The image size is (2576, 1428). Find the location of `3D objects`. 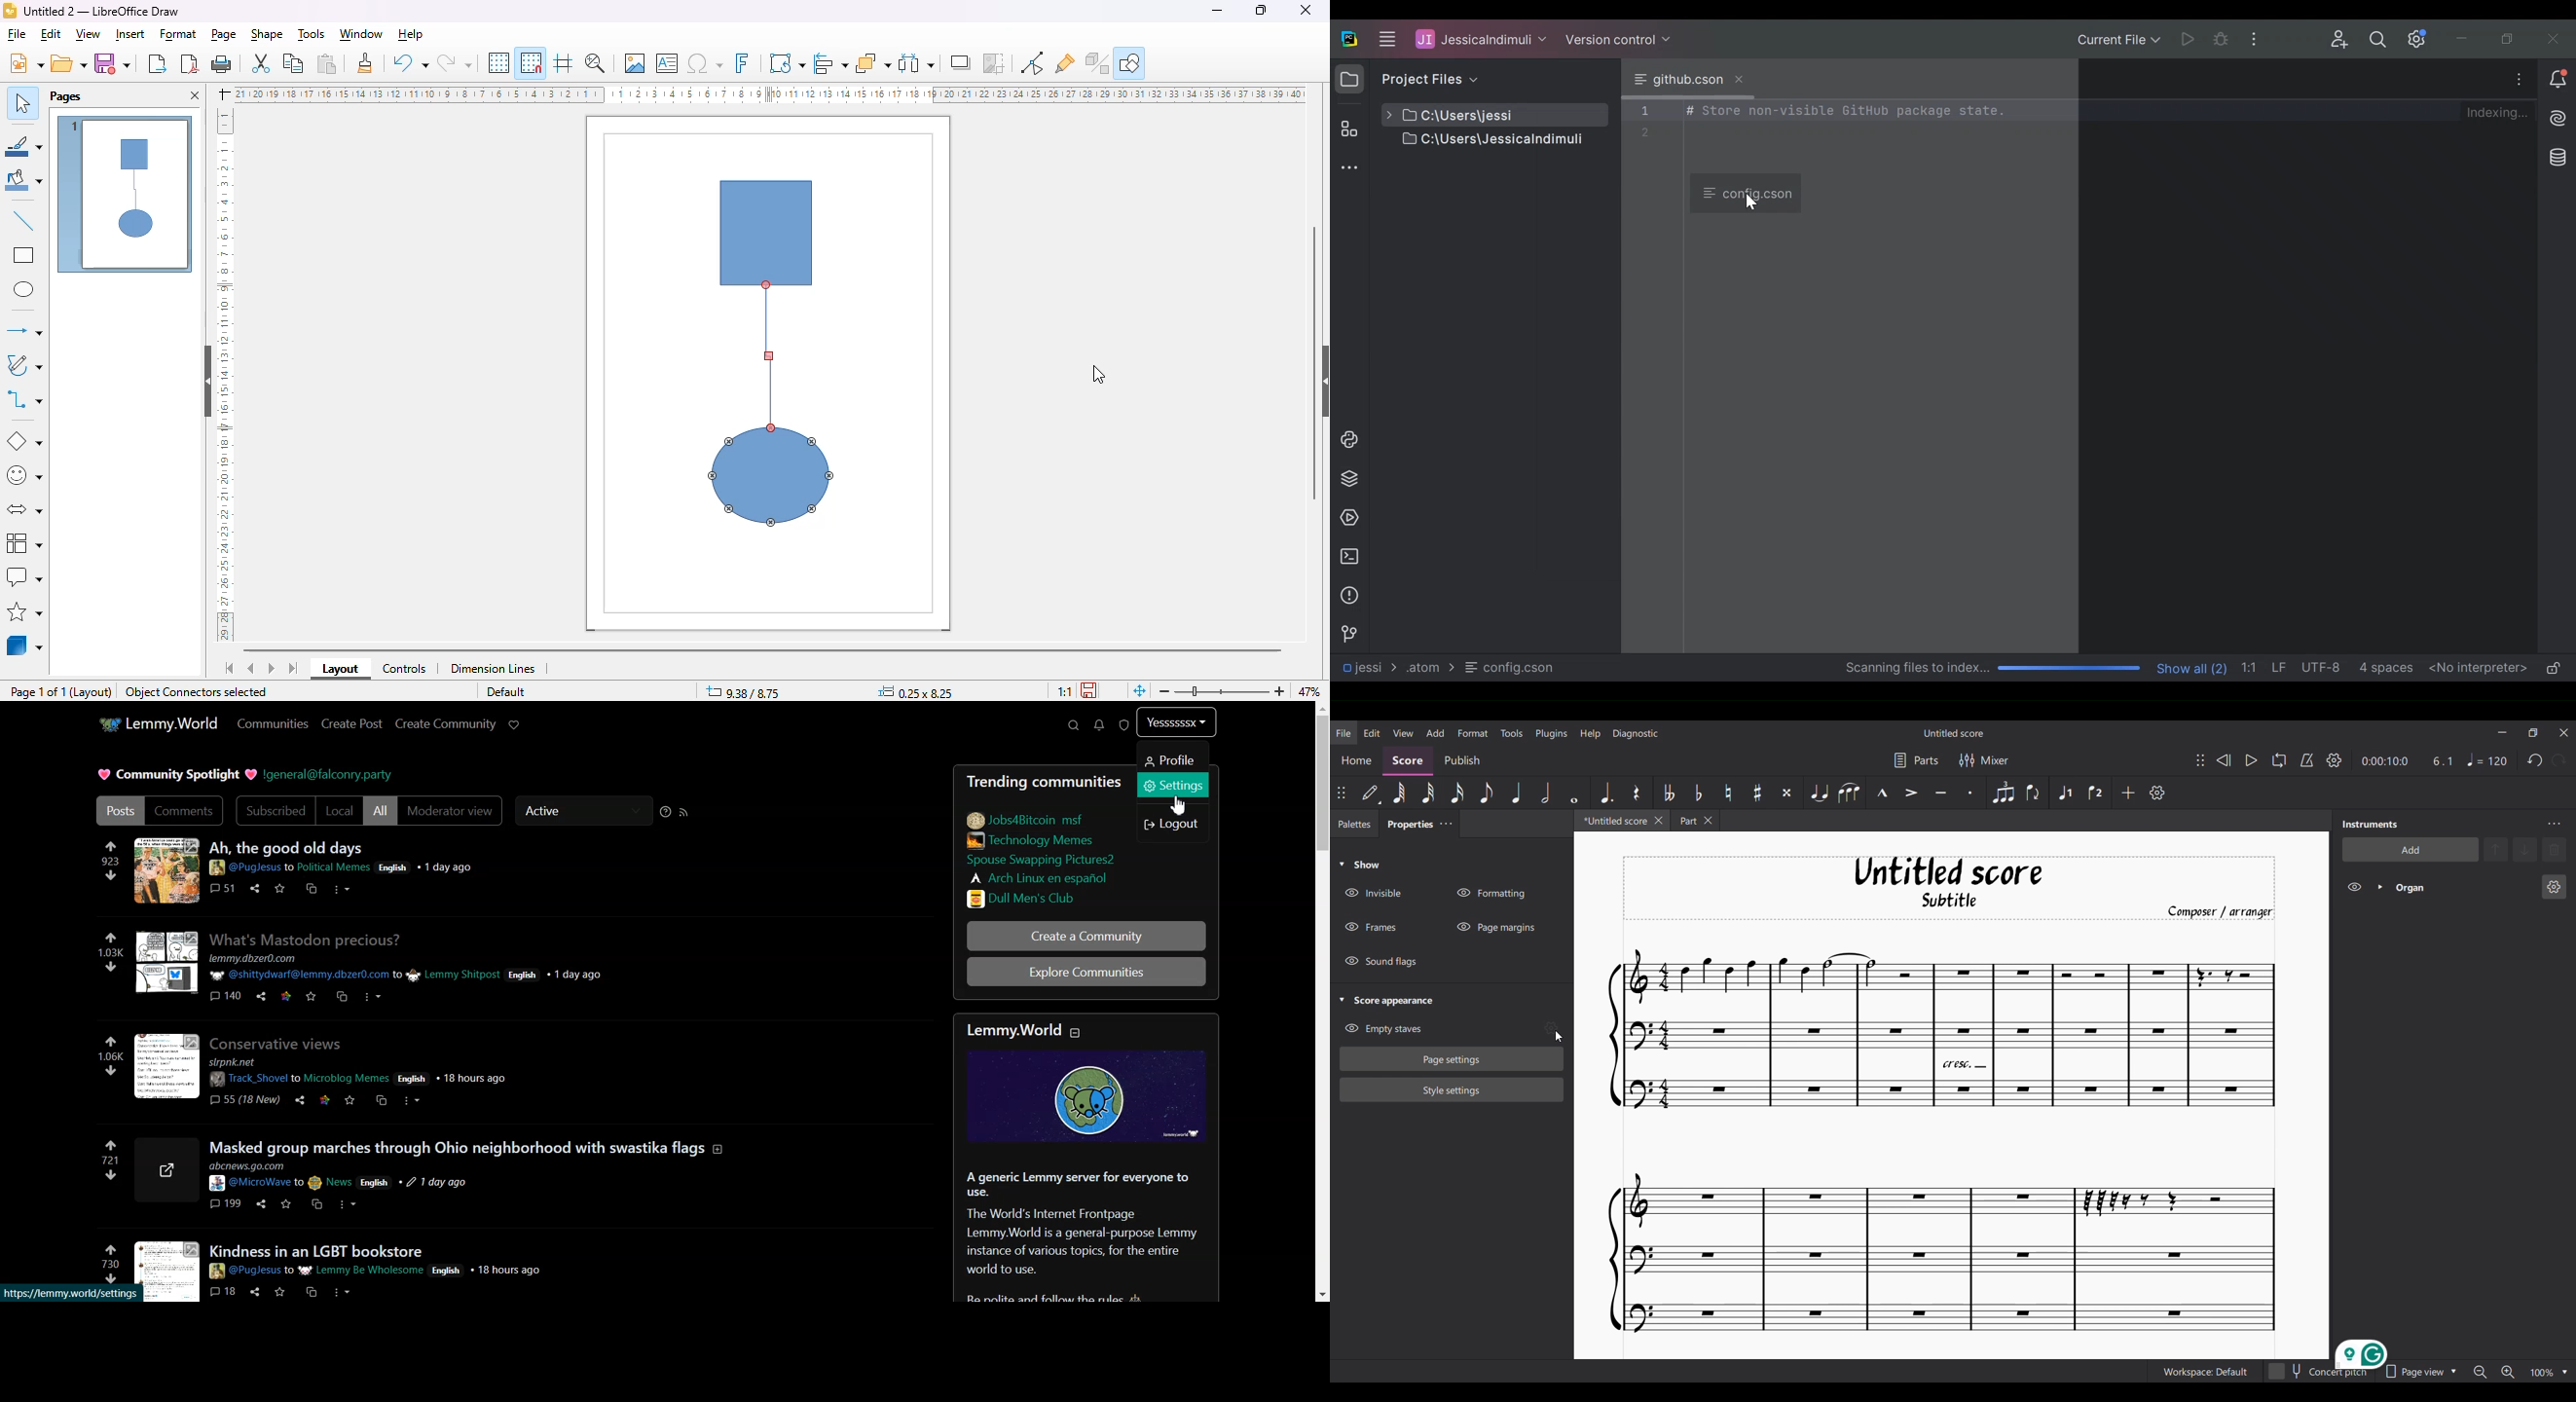

3D objects is located at coordinates (25, 645).